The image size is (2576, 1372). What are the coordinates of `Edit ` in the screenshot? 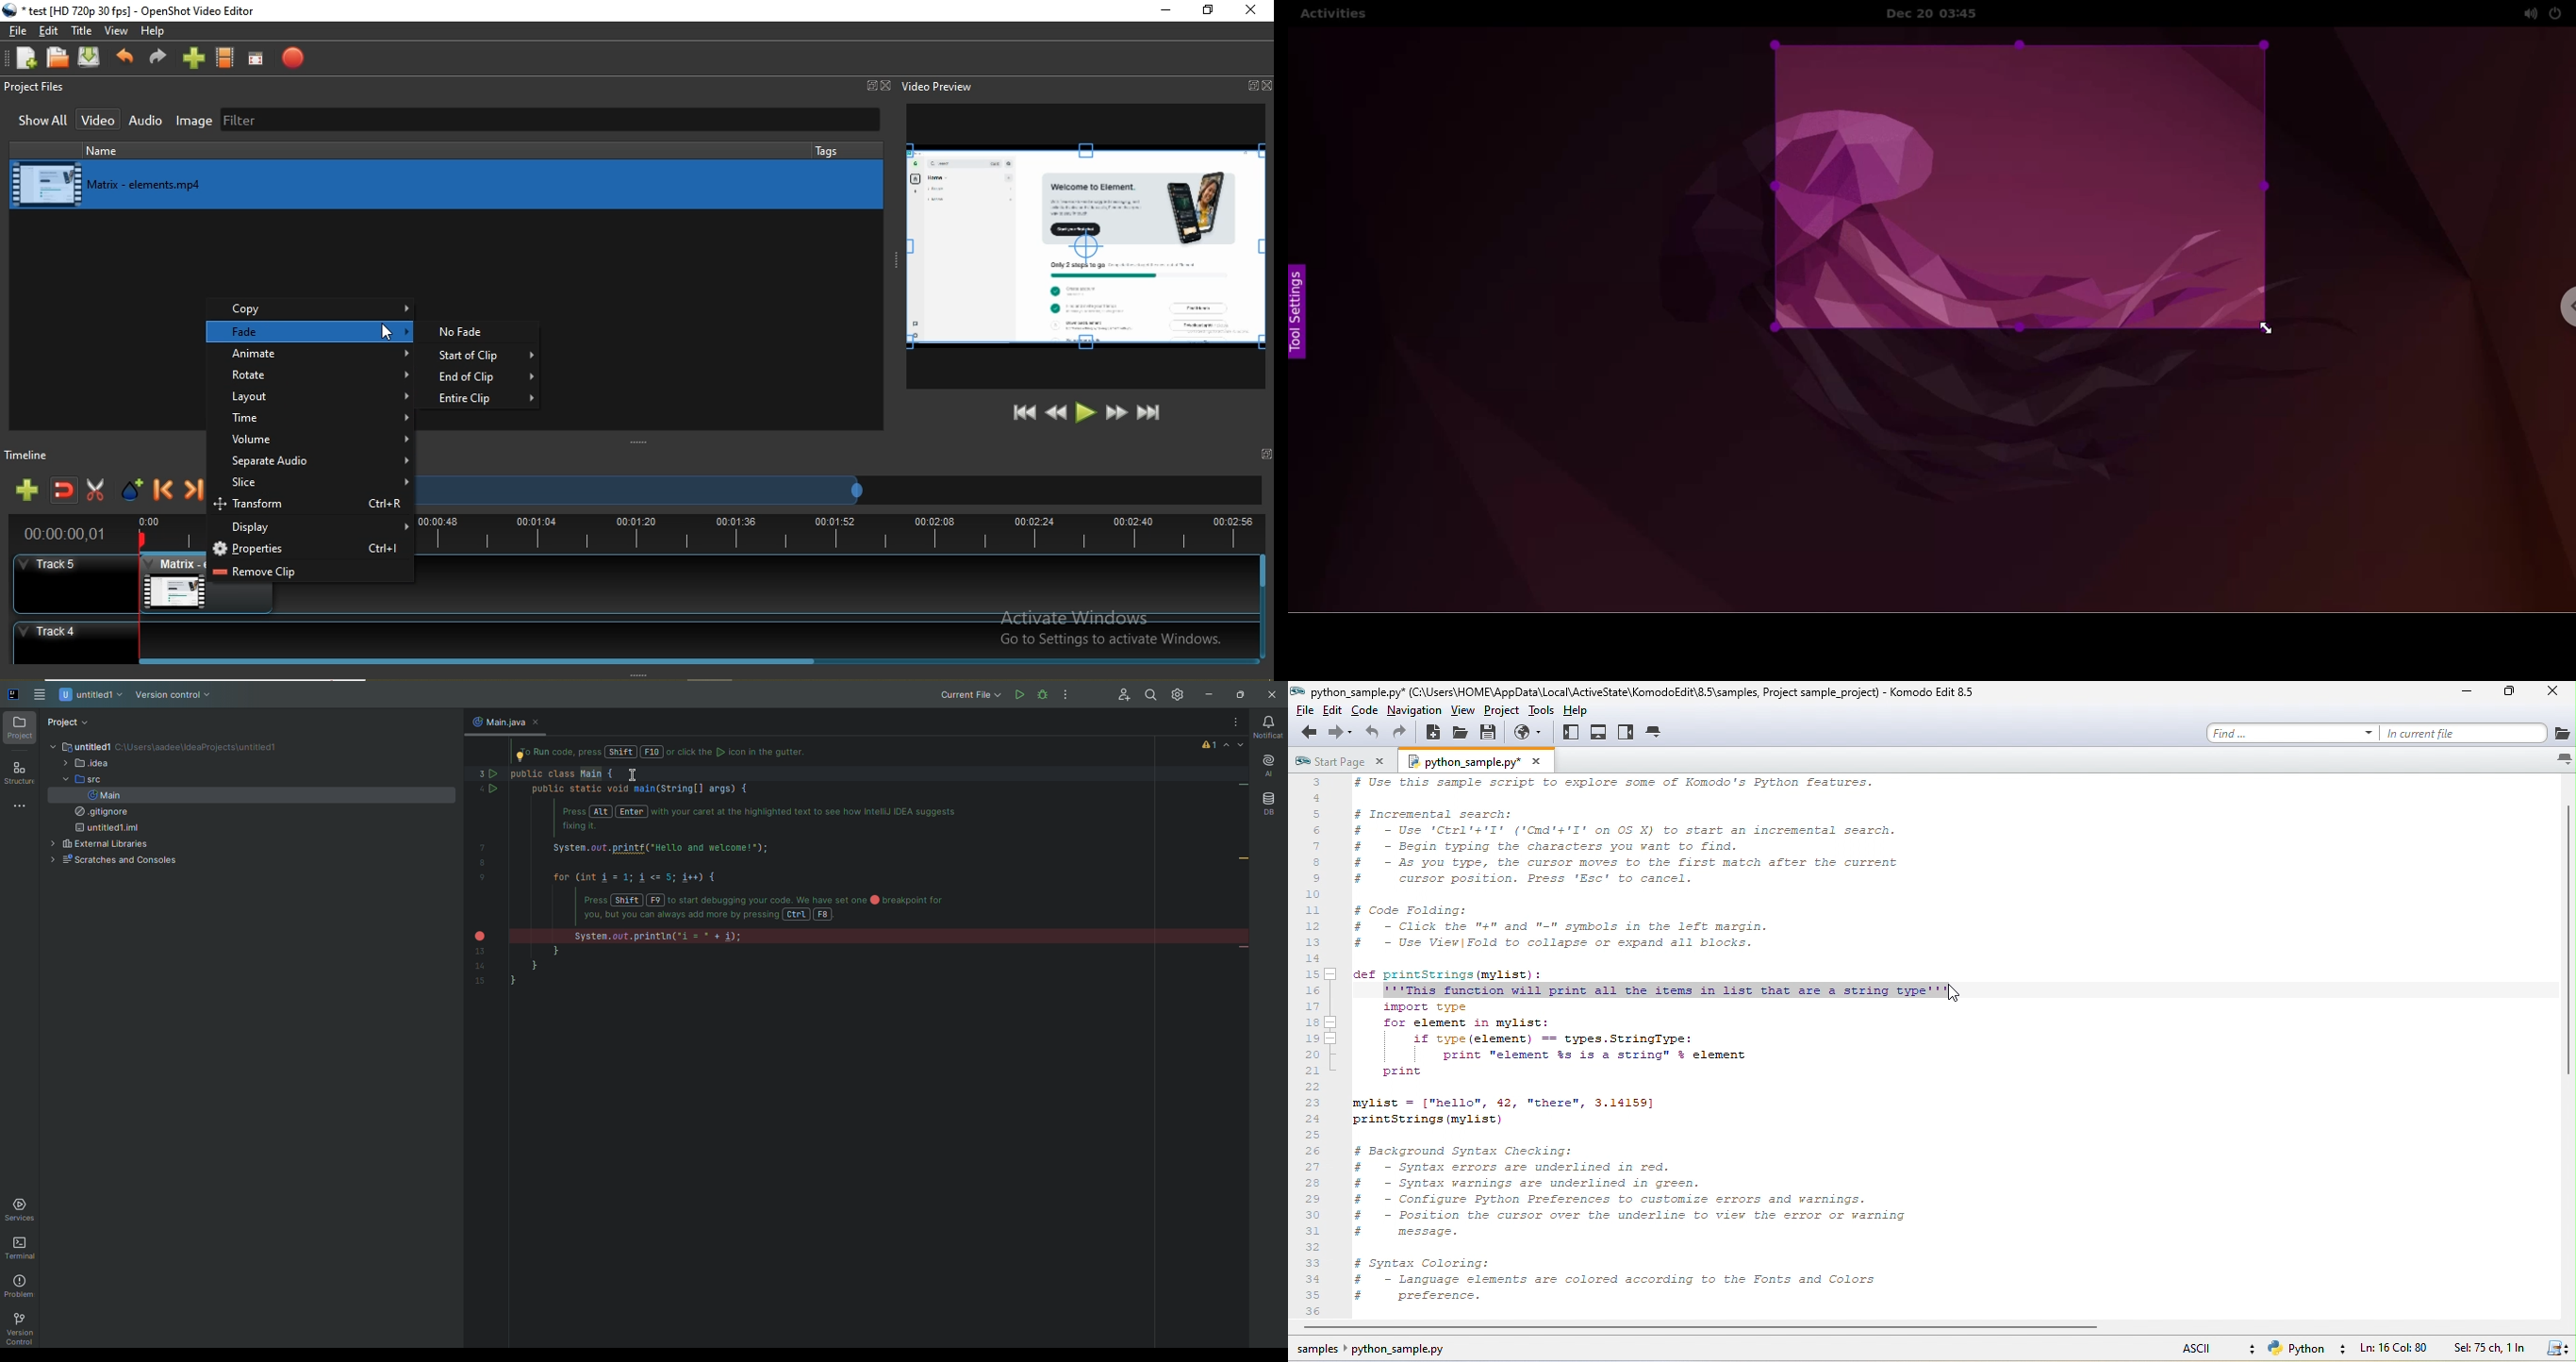 It's located at (51, 31).